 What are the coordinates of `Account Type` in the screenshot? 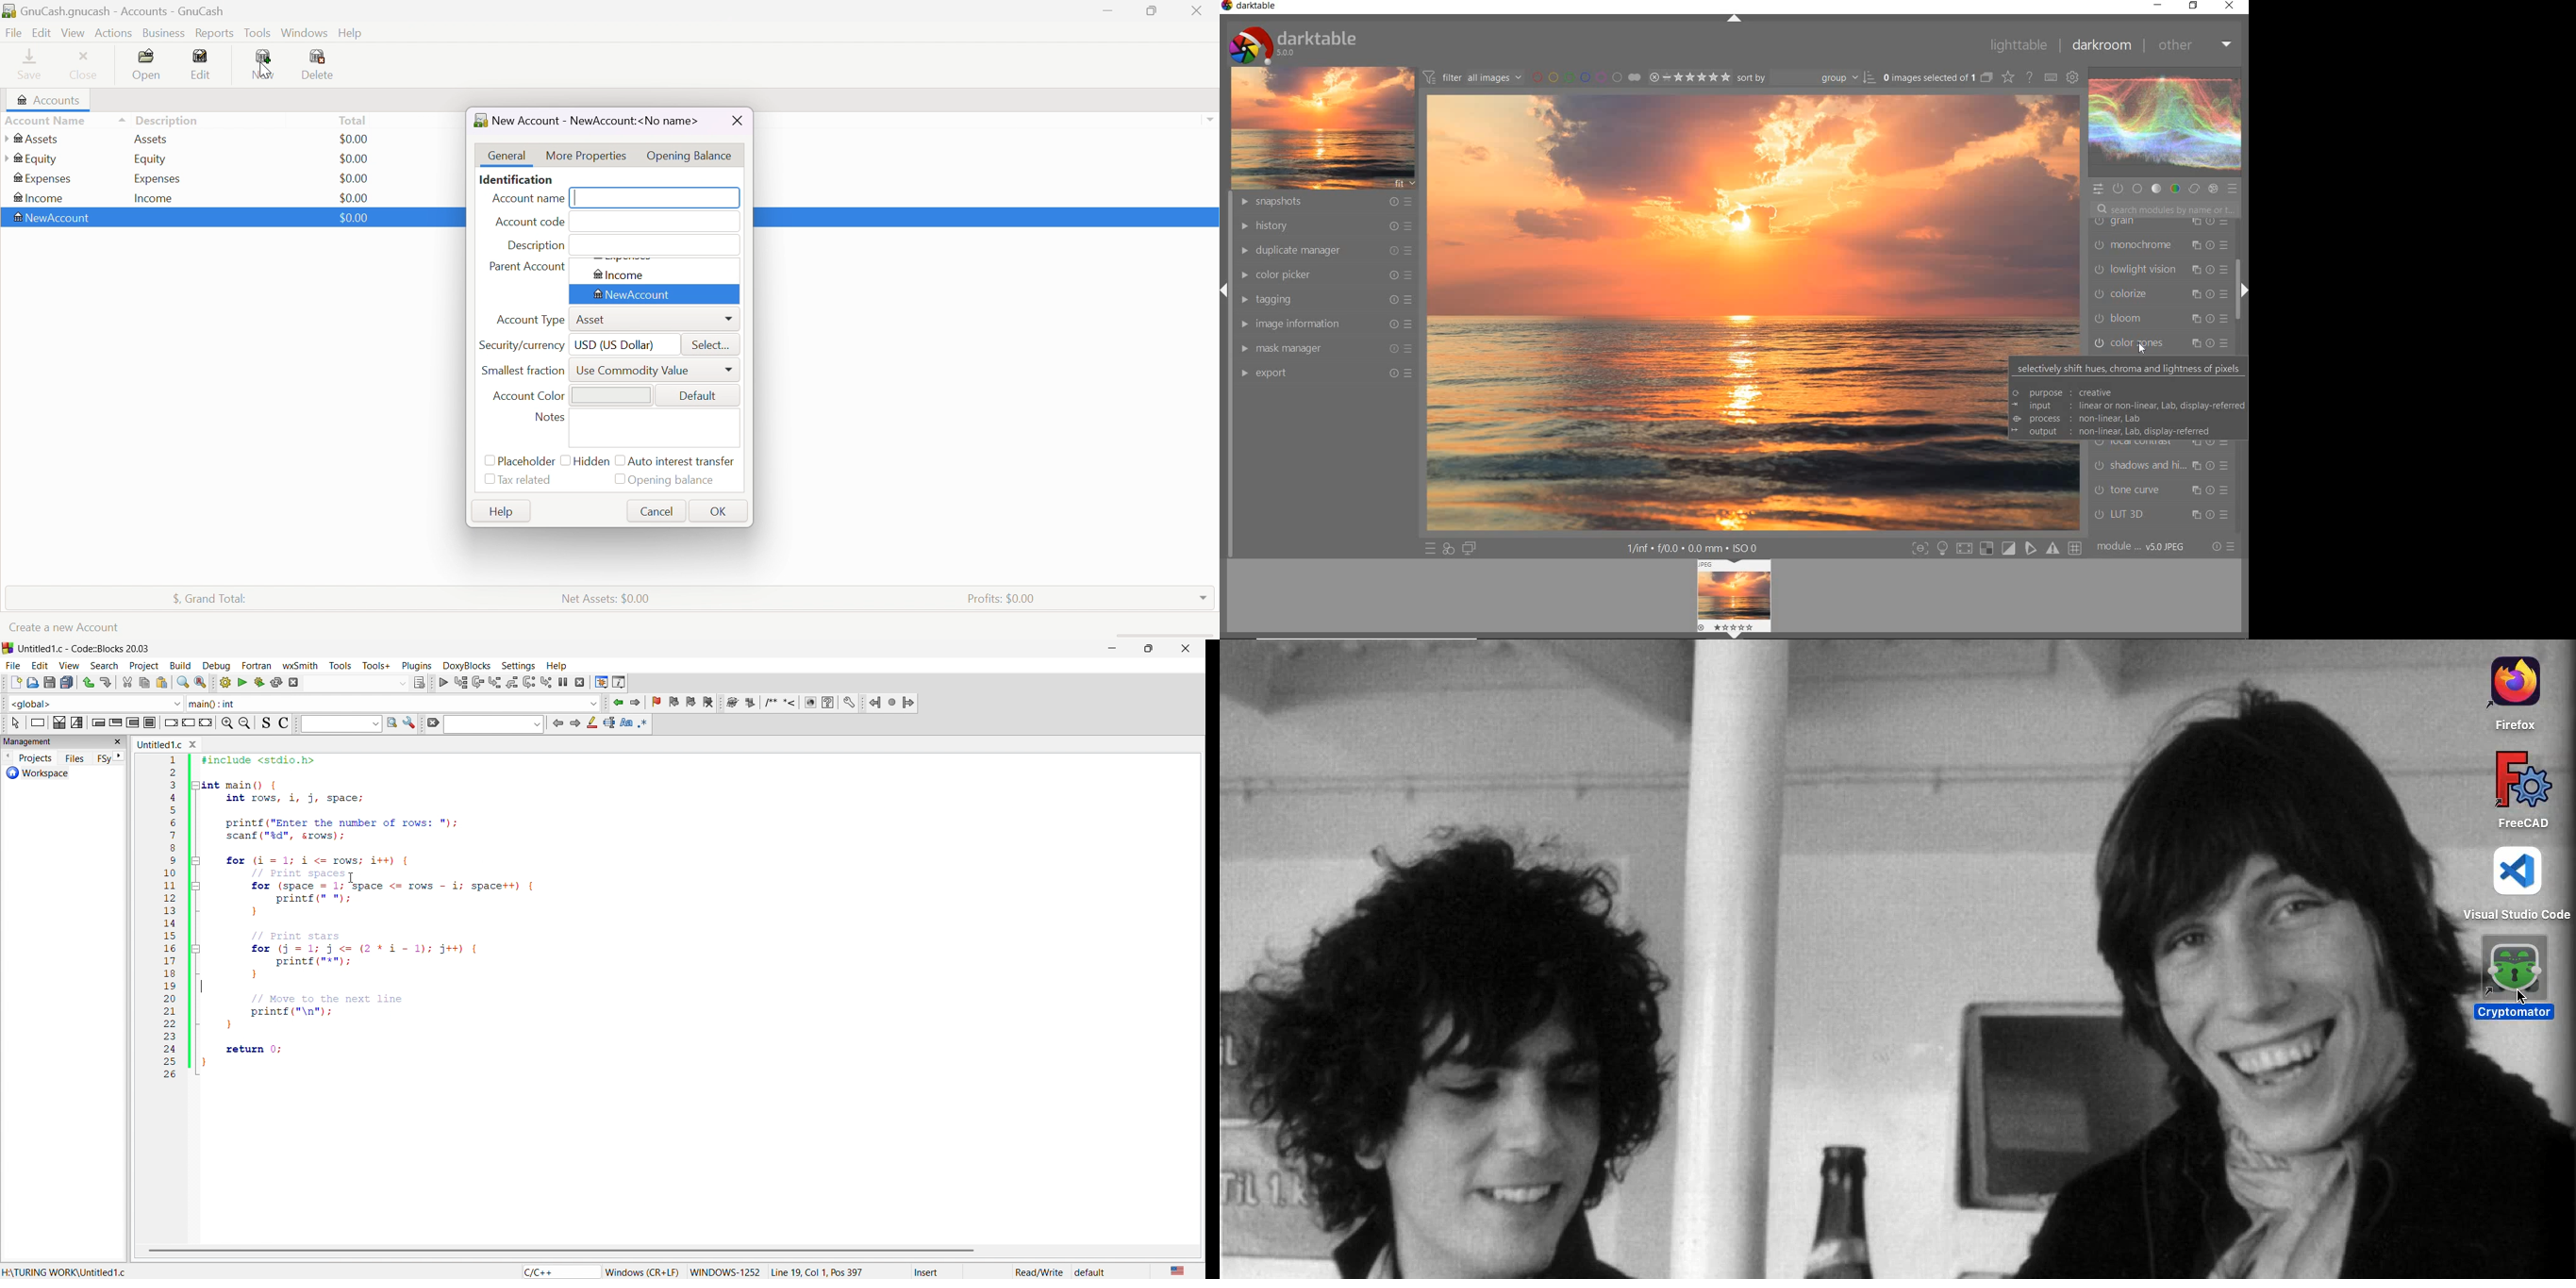 It's located at (531, 320).